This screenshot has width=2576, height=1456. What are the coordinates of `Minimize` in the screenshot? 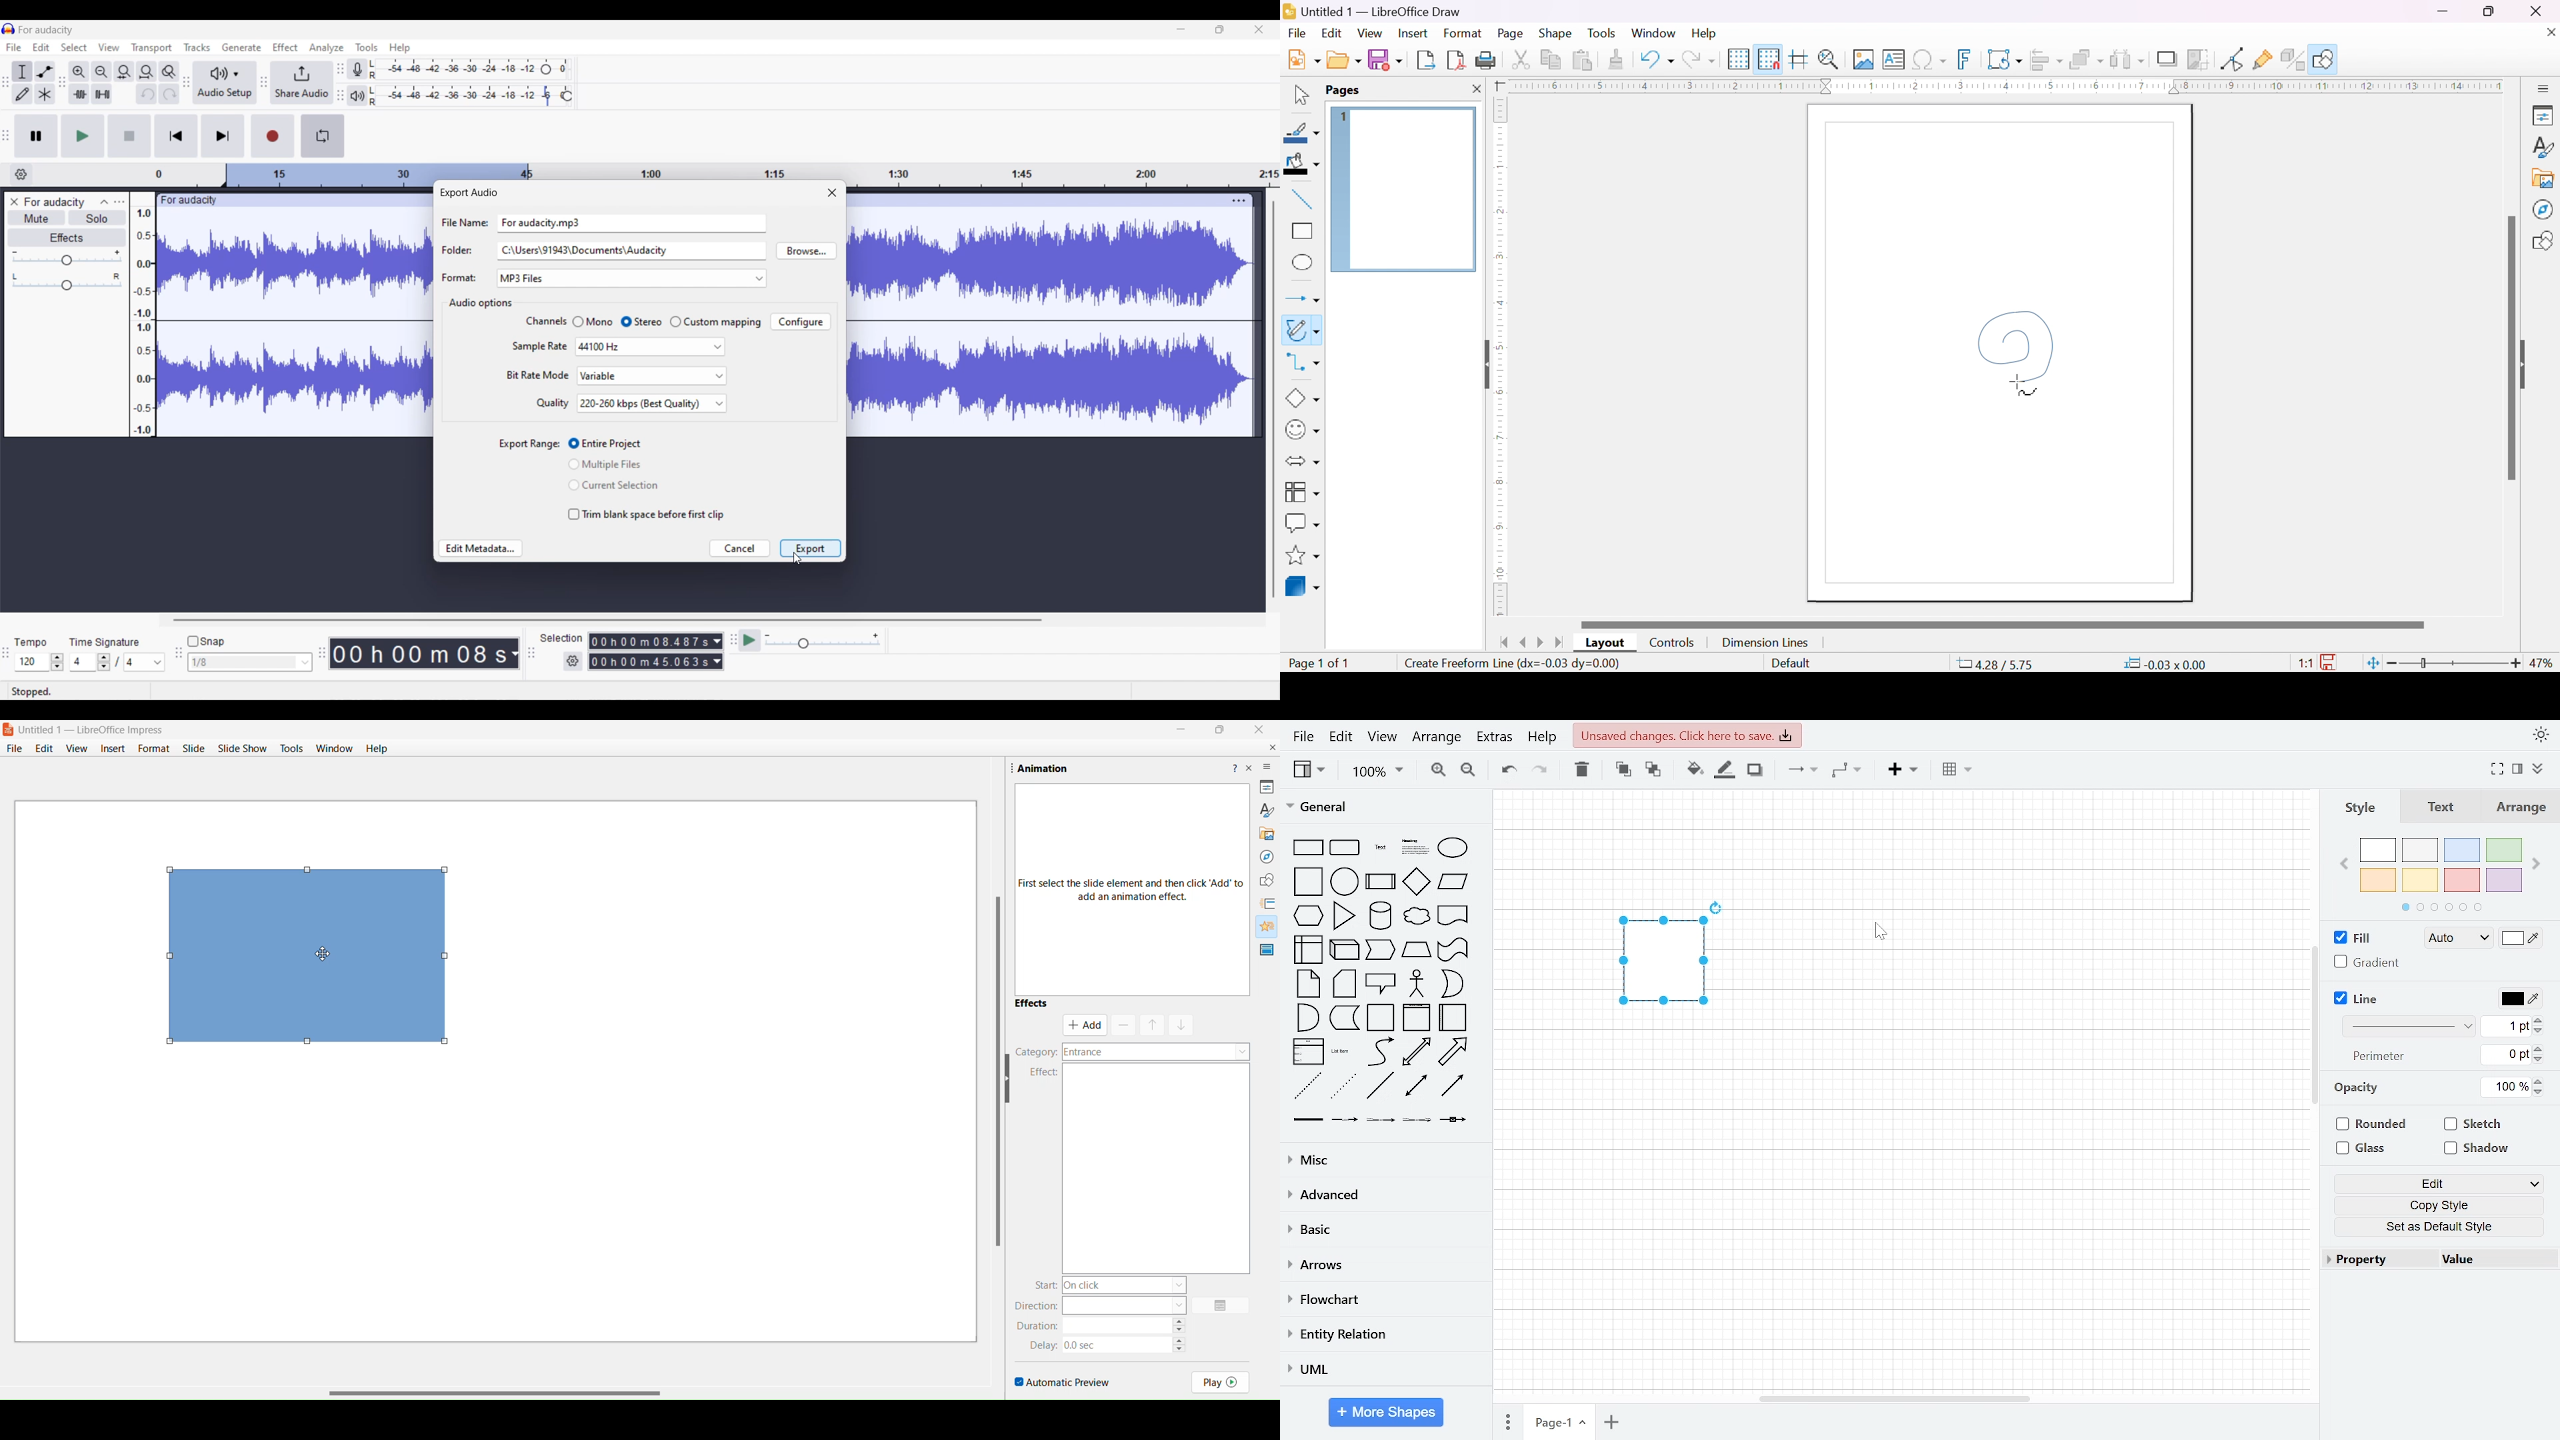 It's located at (1179, 731).